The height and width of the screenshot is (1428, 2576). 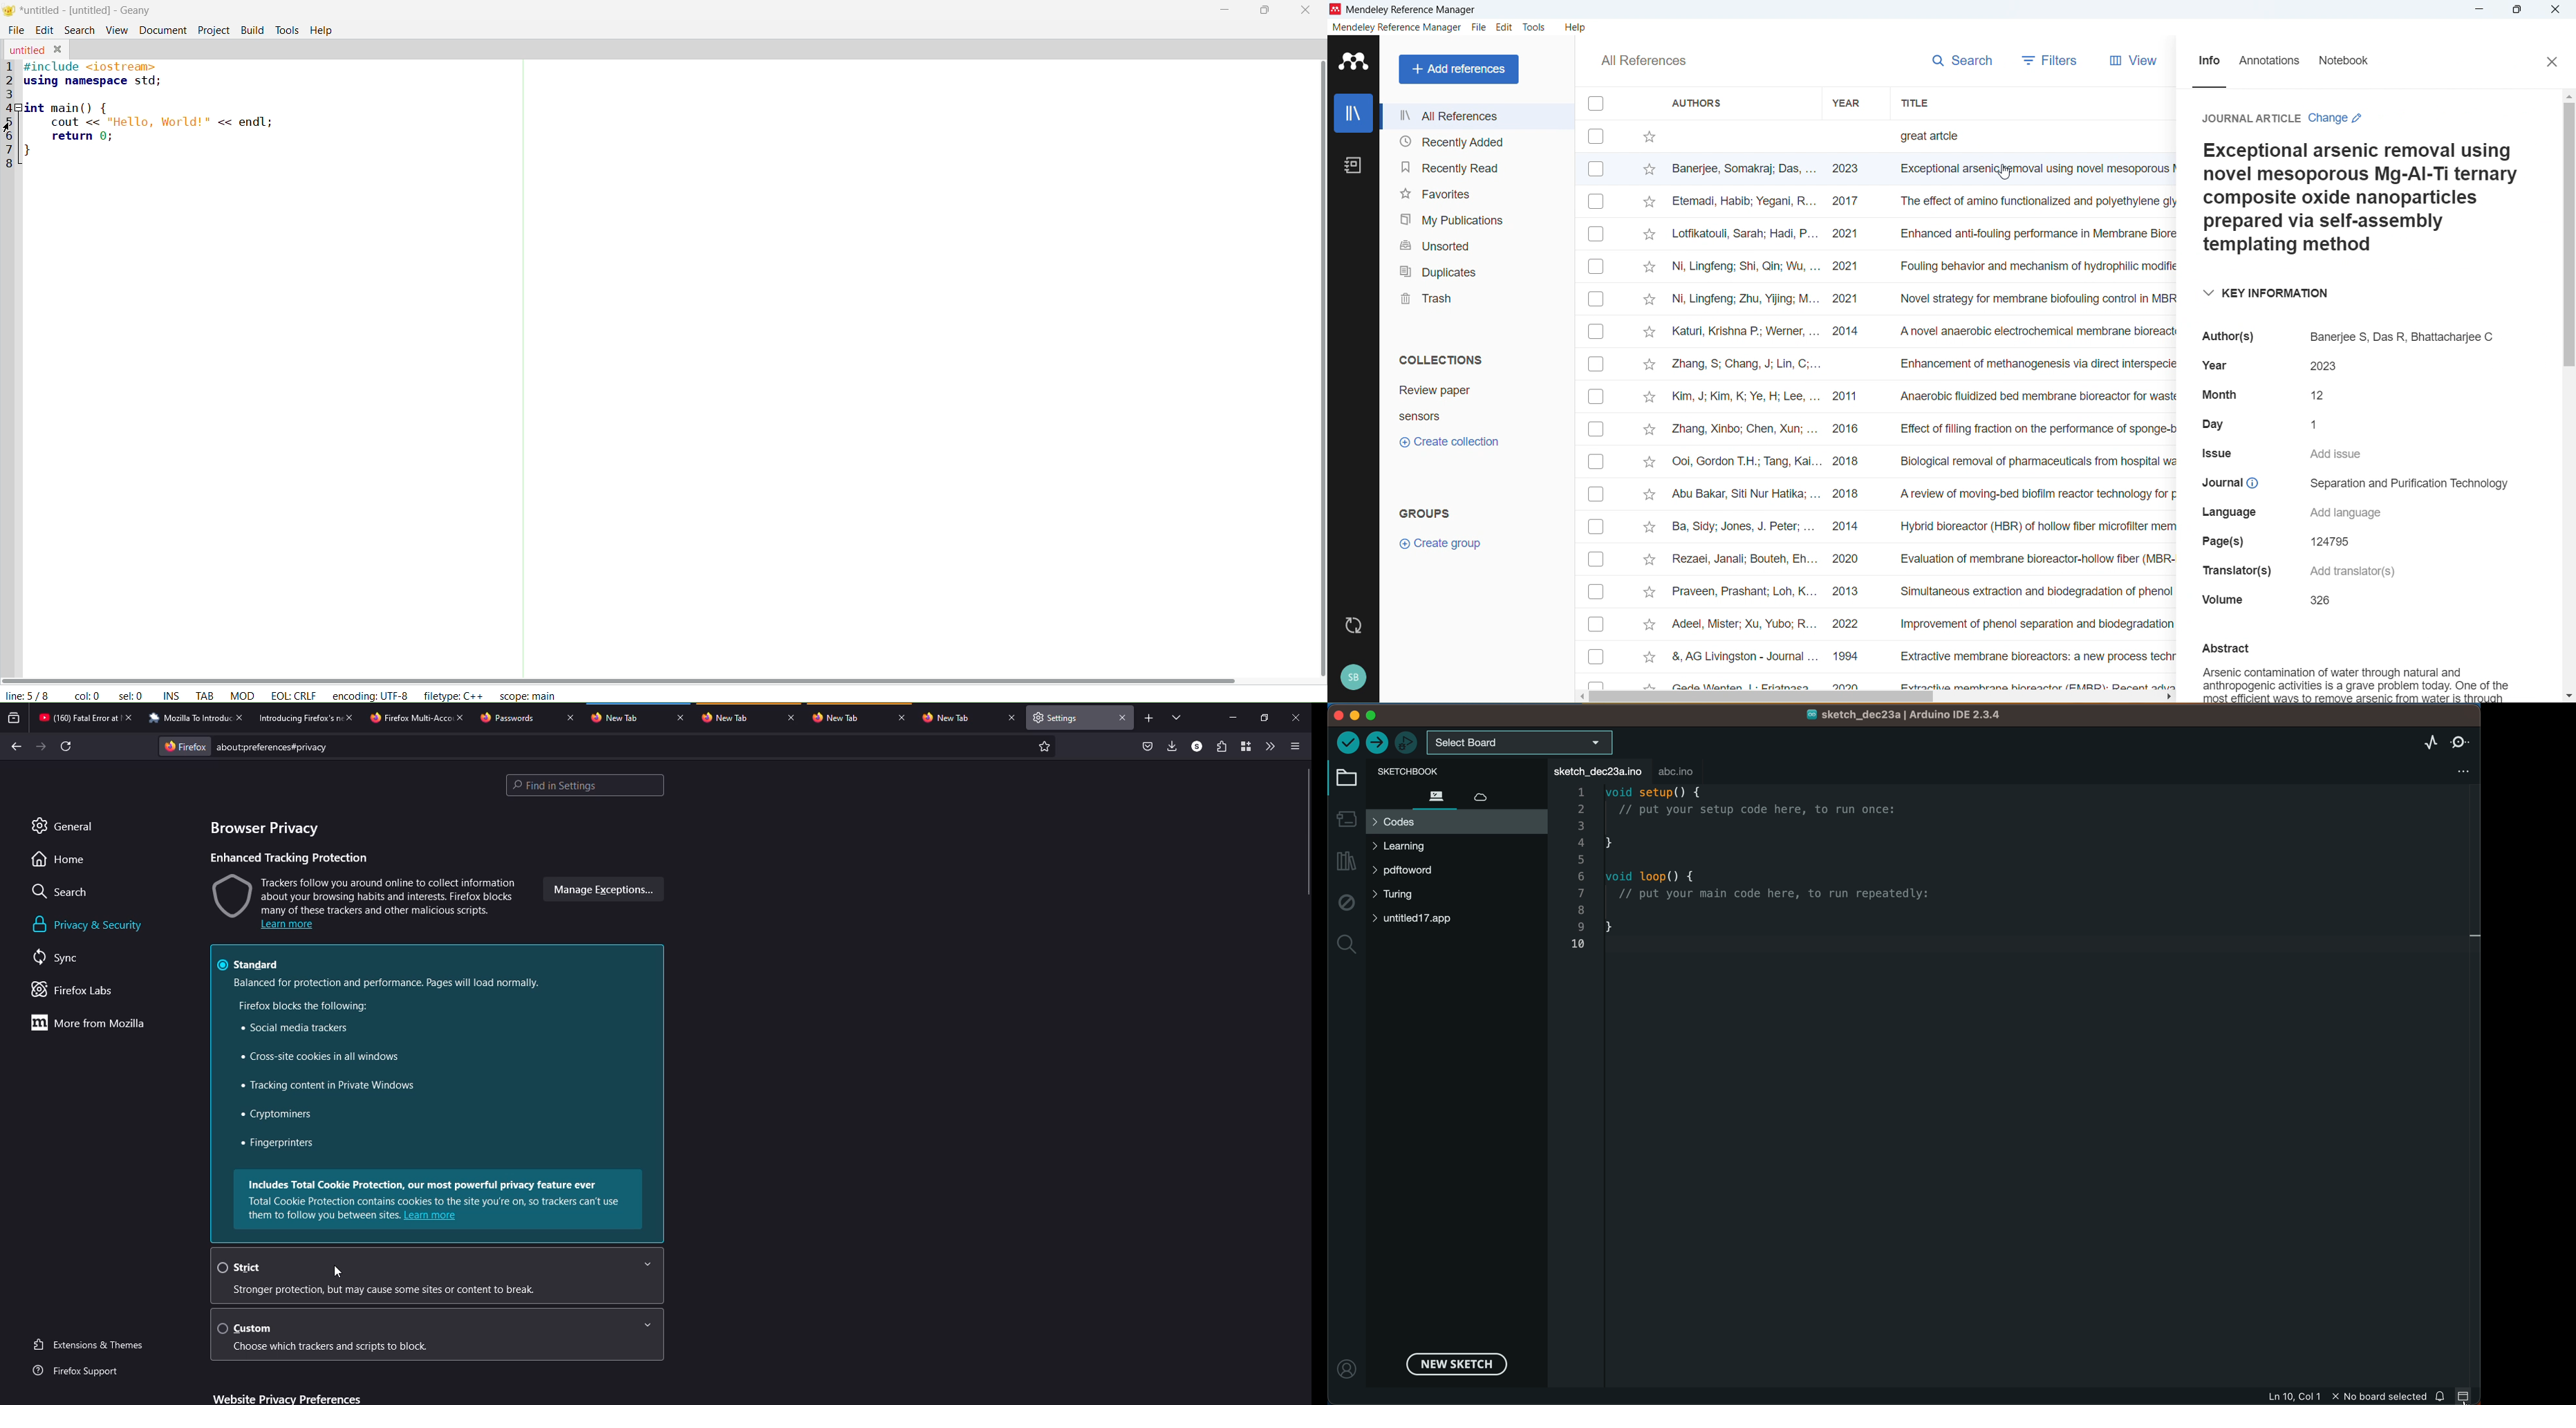 I want to click on Duplicates , so click(x=1477, y=271).